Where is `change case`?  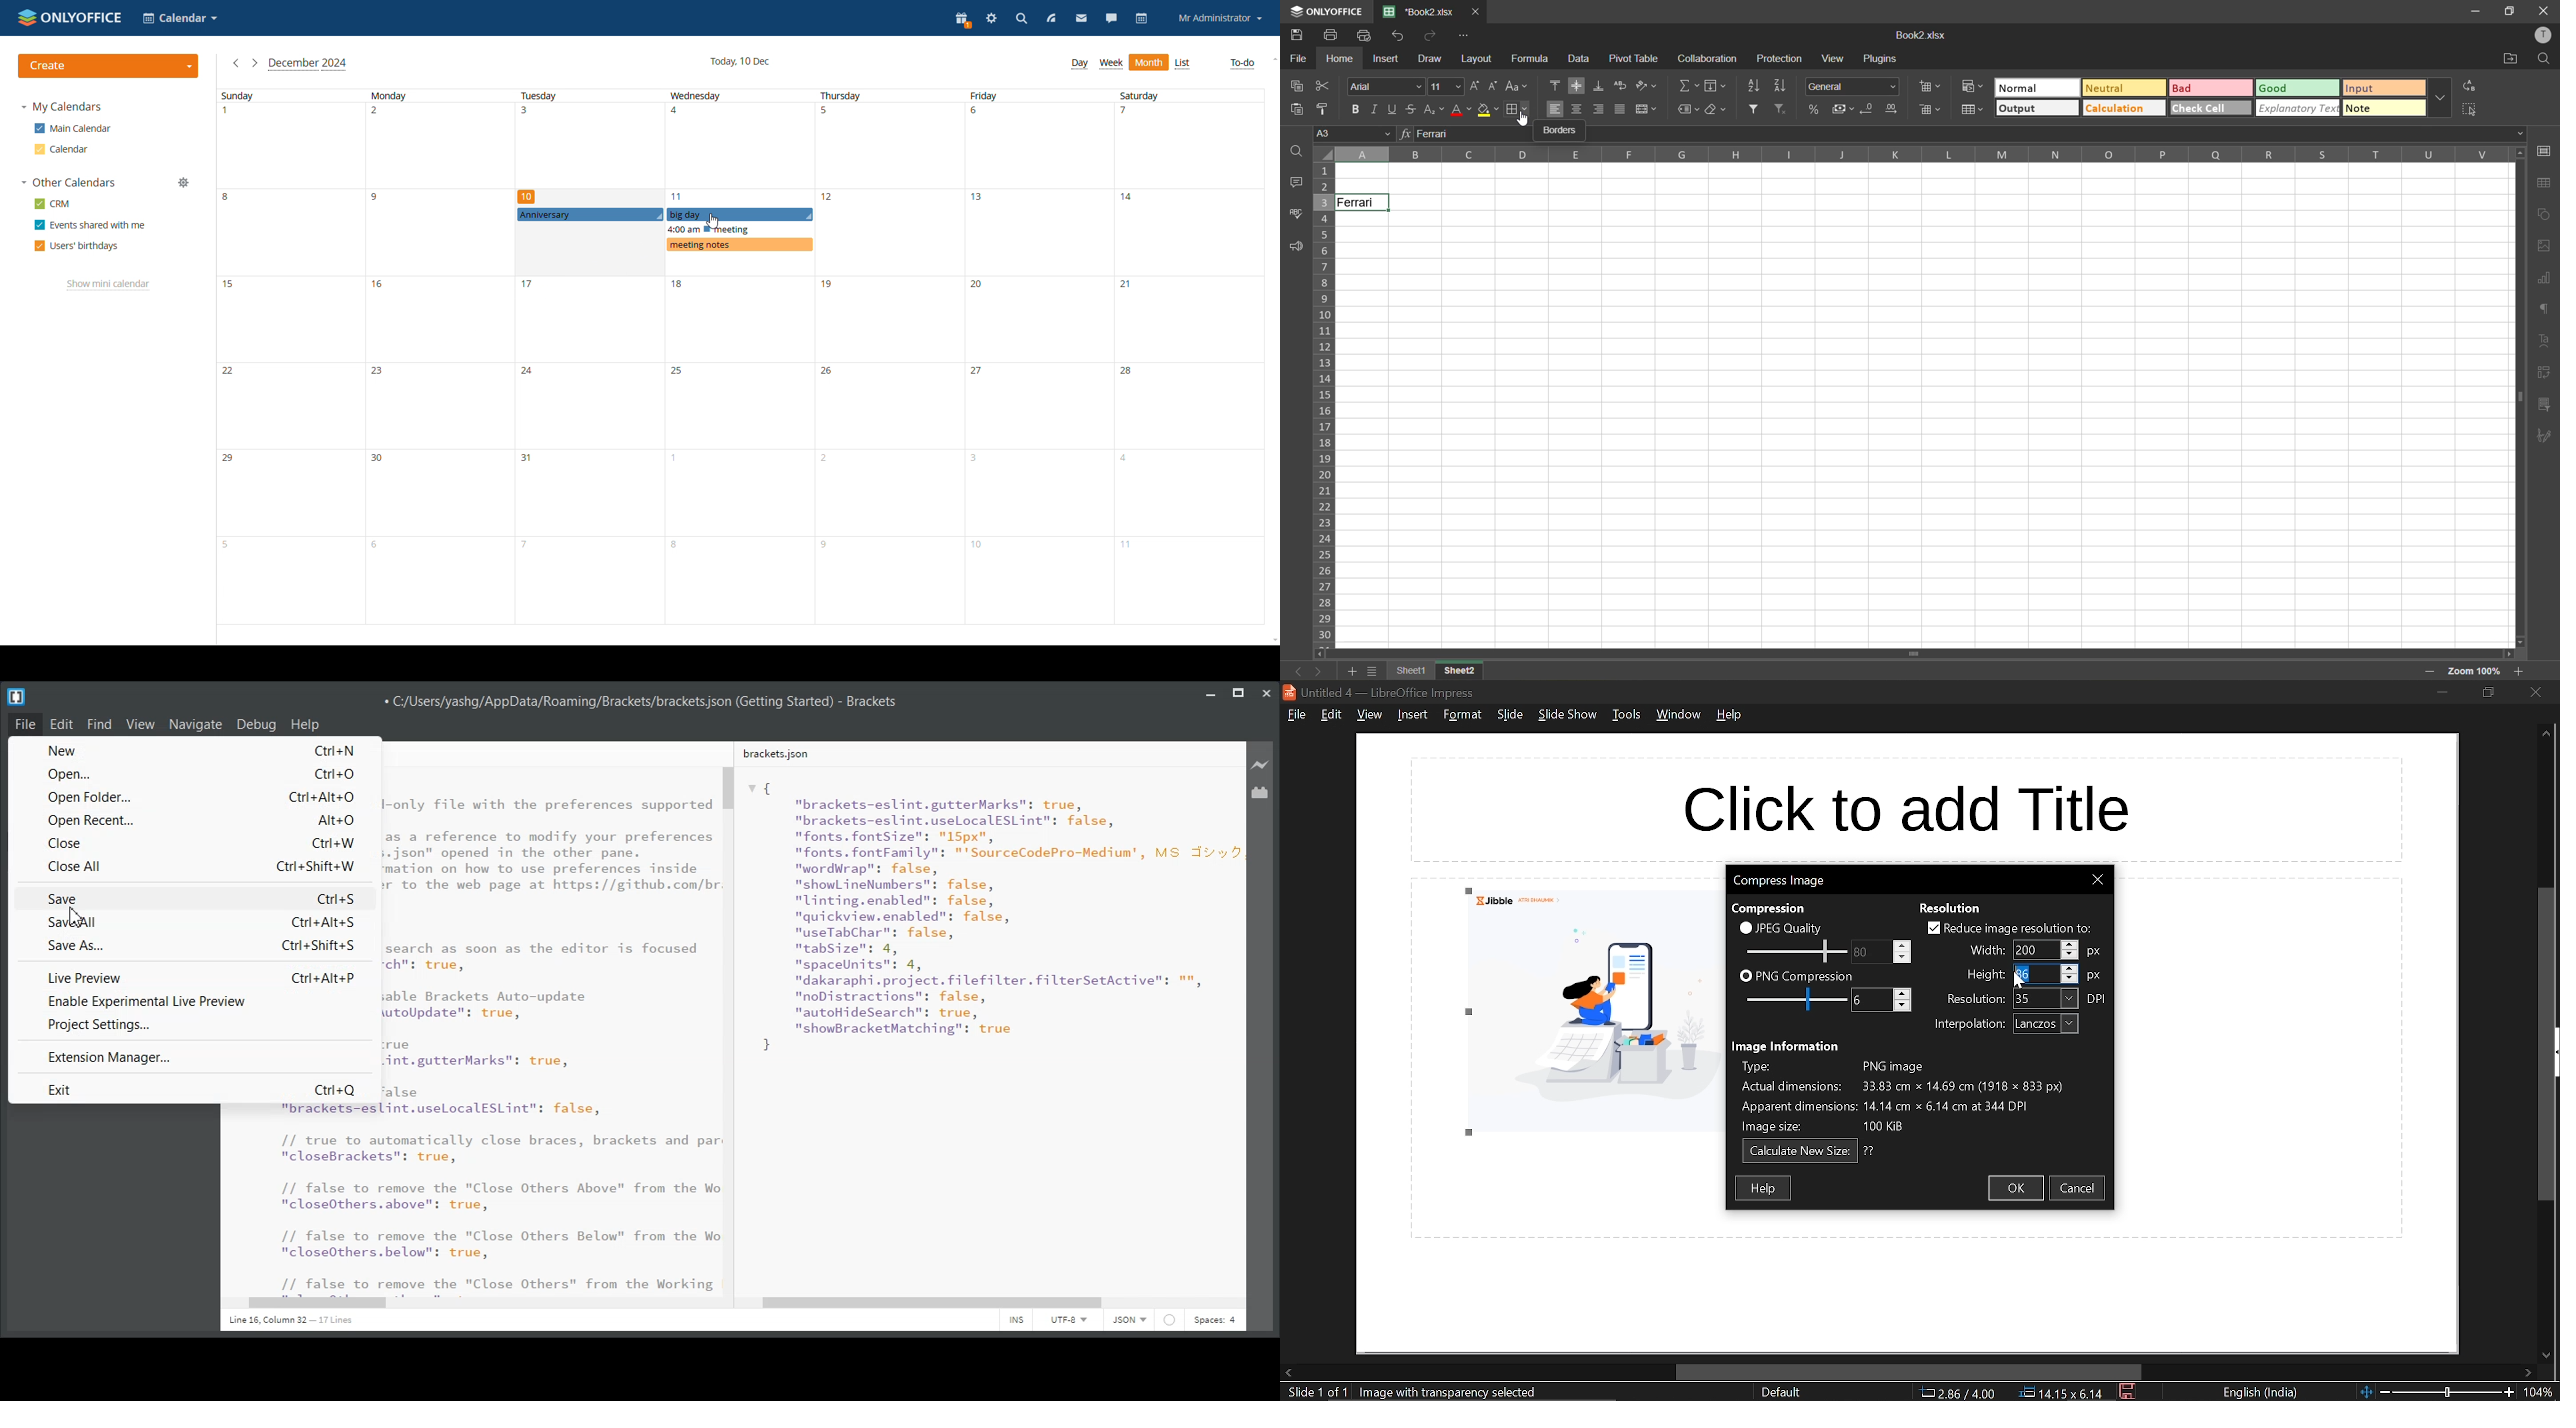 change case is located at coordinates (1517, 87).